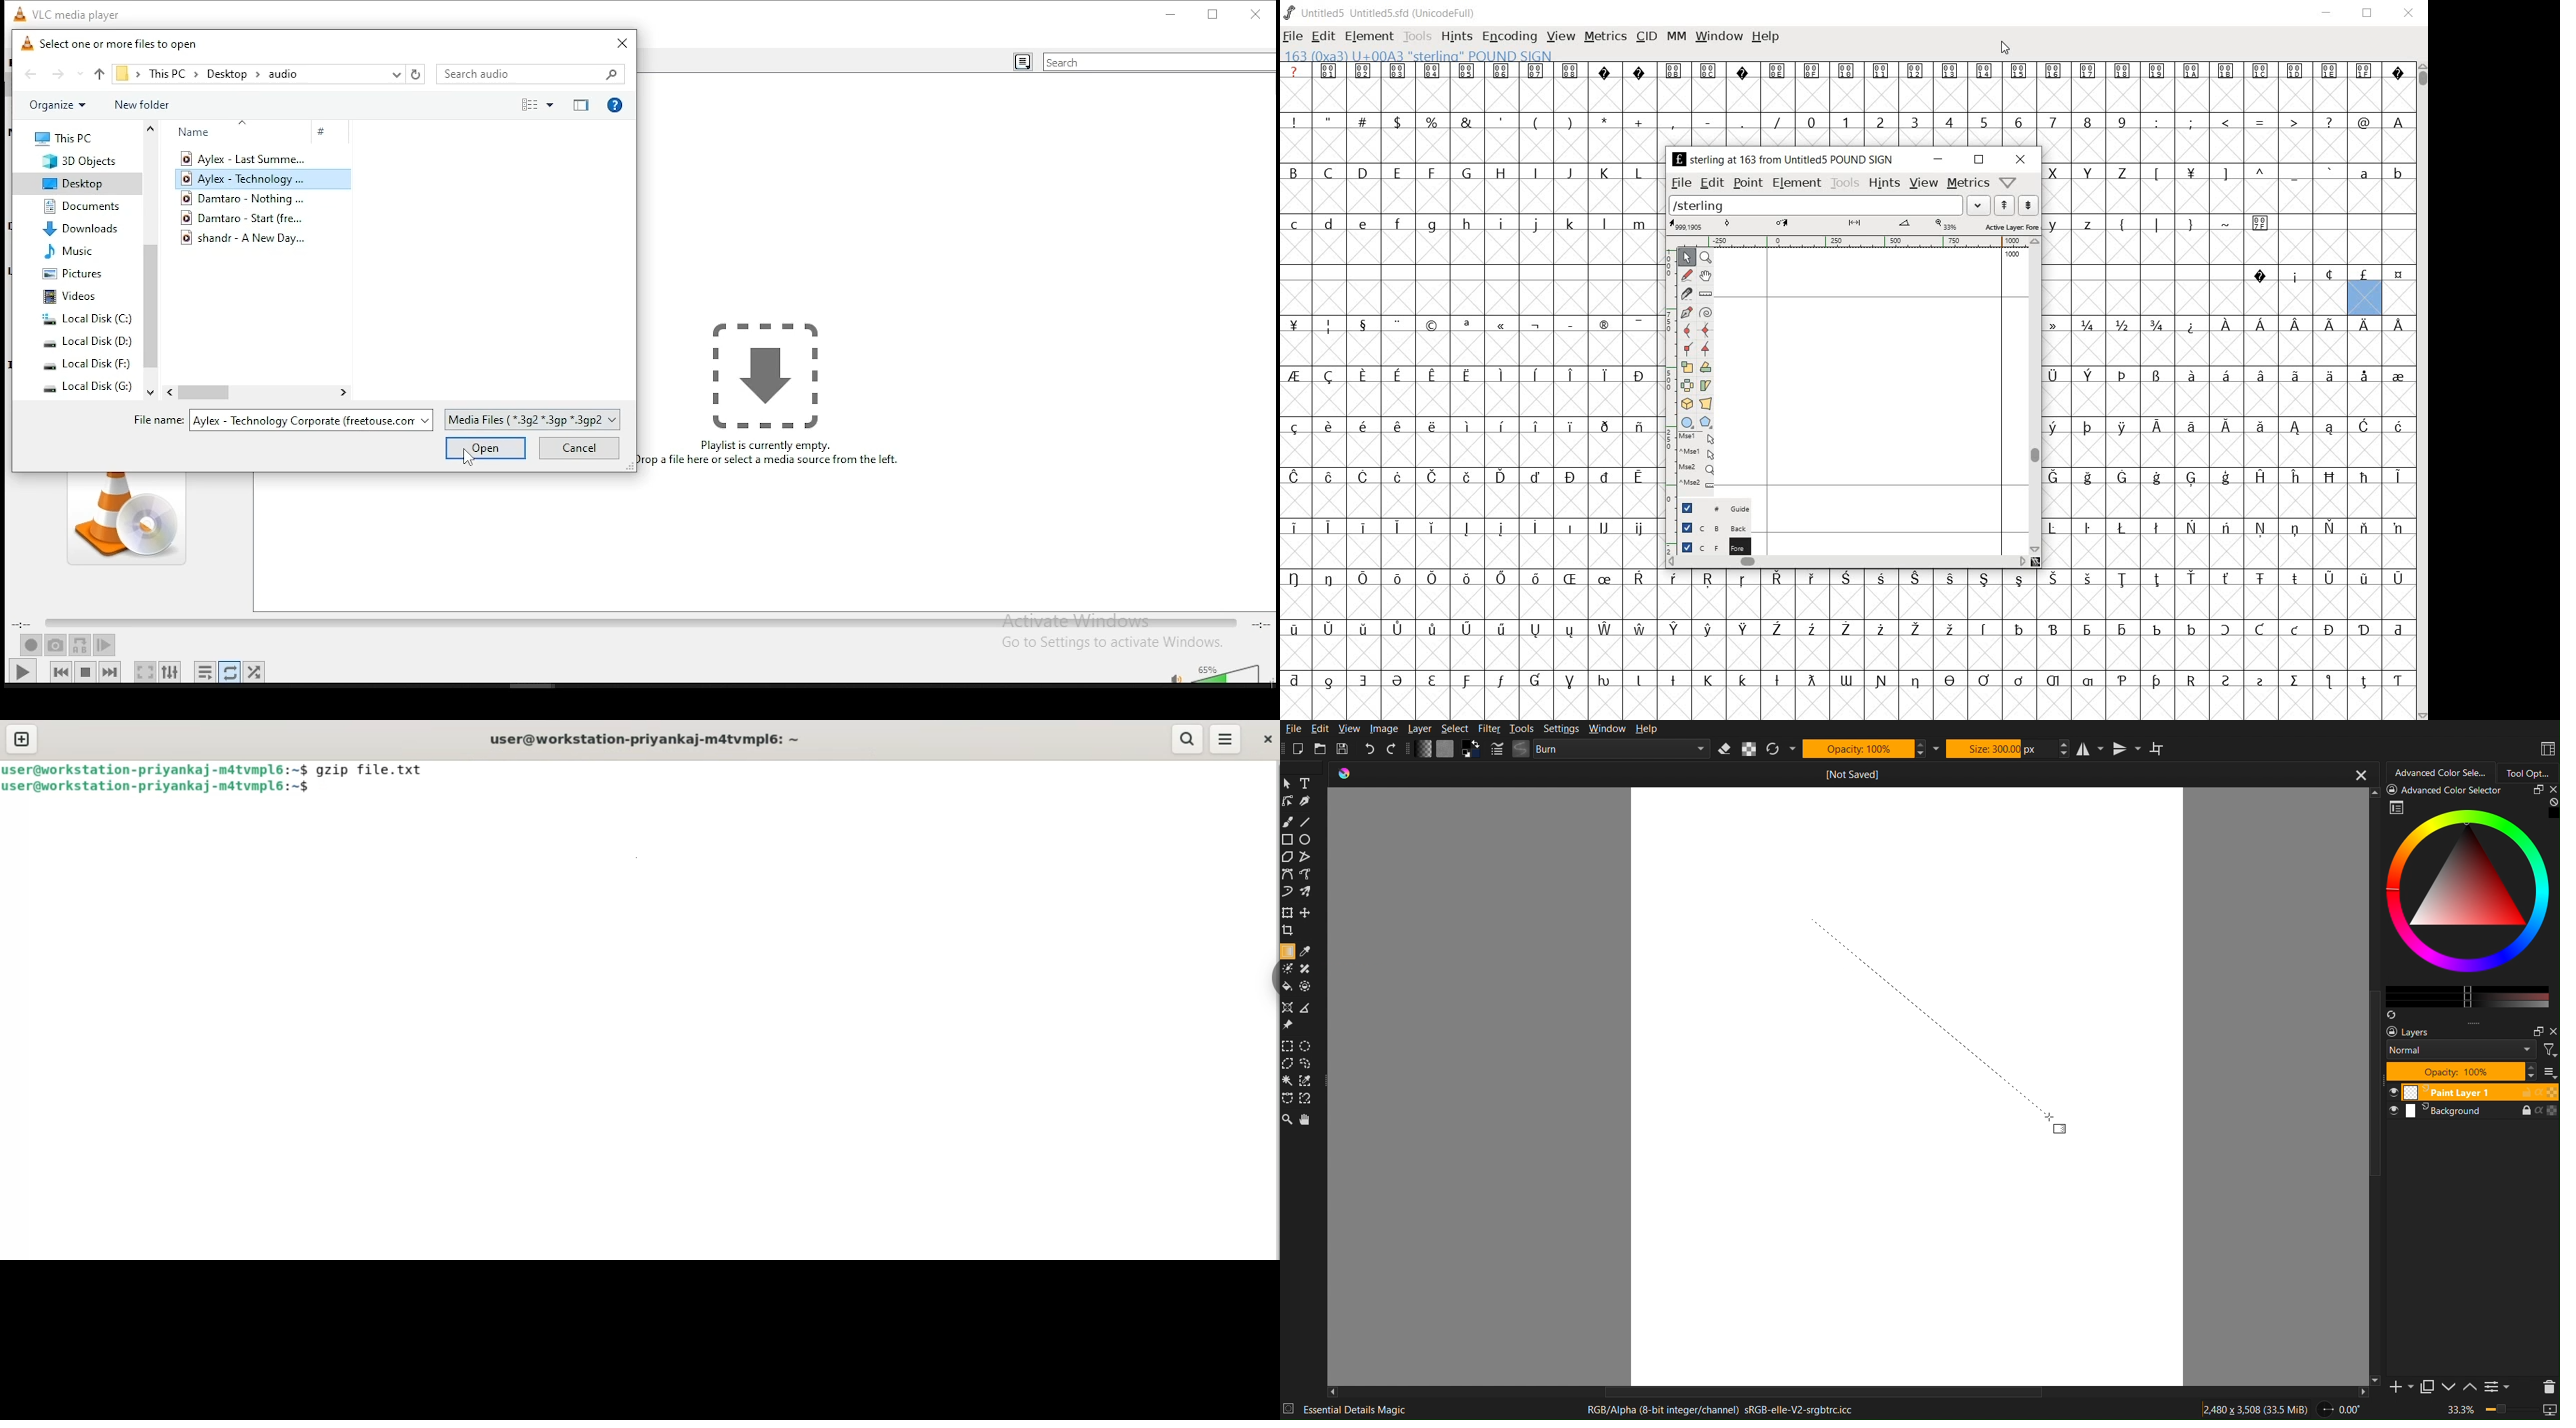 This screenshot has width=2576, height=1428. I want to click on Symbol, so click(2157, 580).